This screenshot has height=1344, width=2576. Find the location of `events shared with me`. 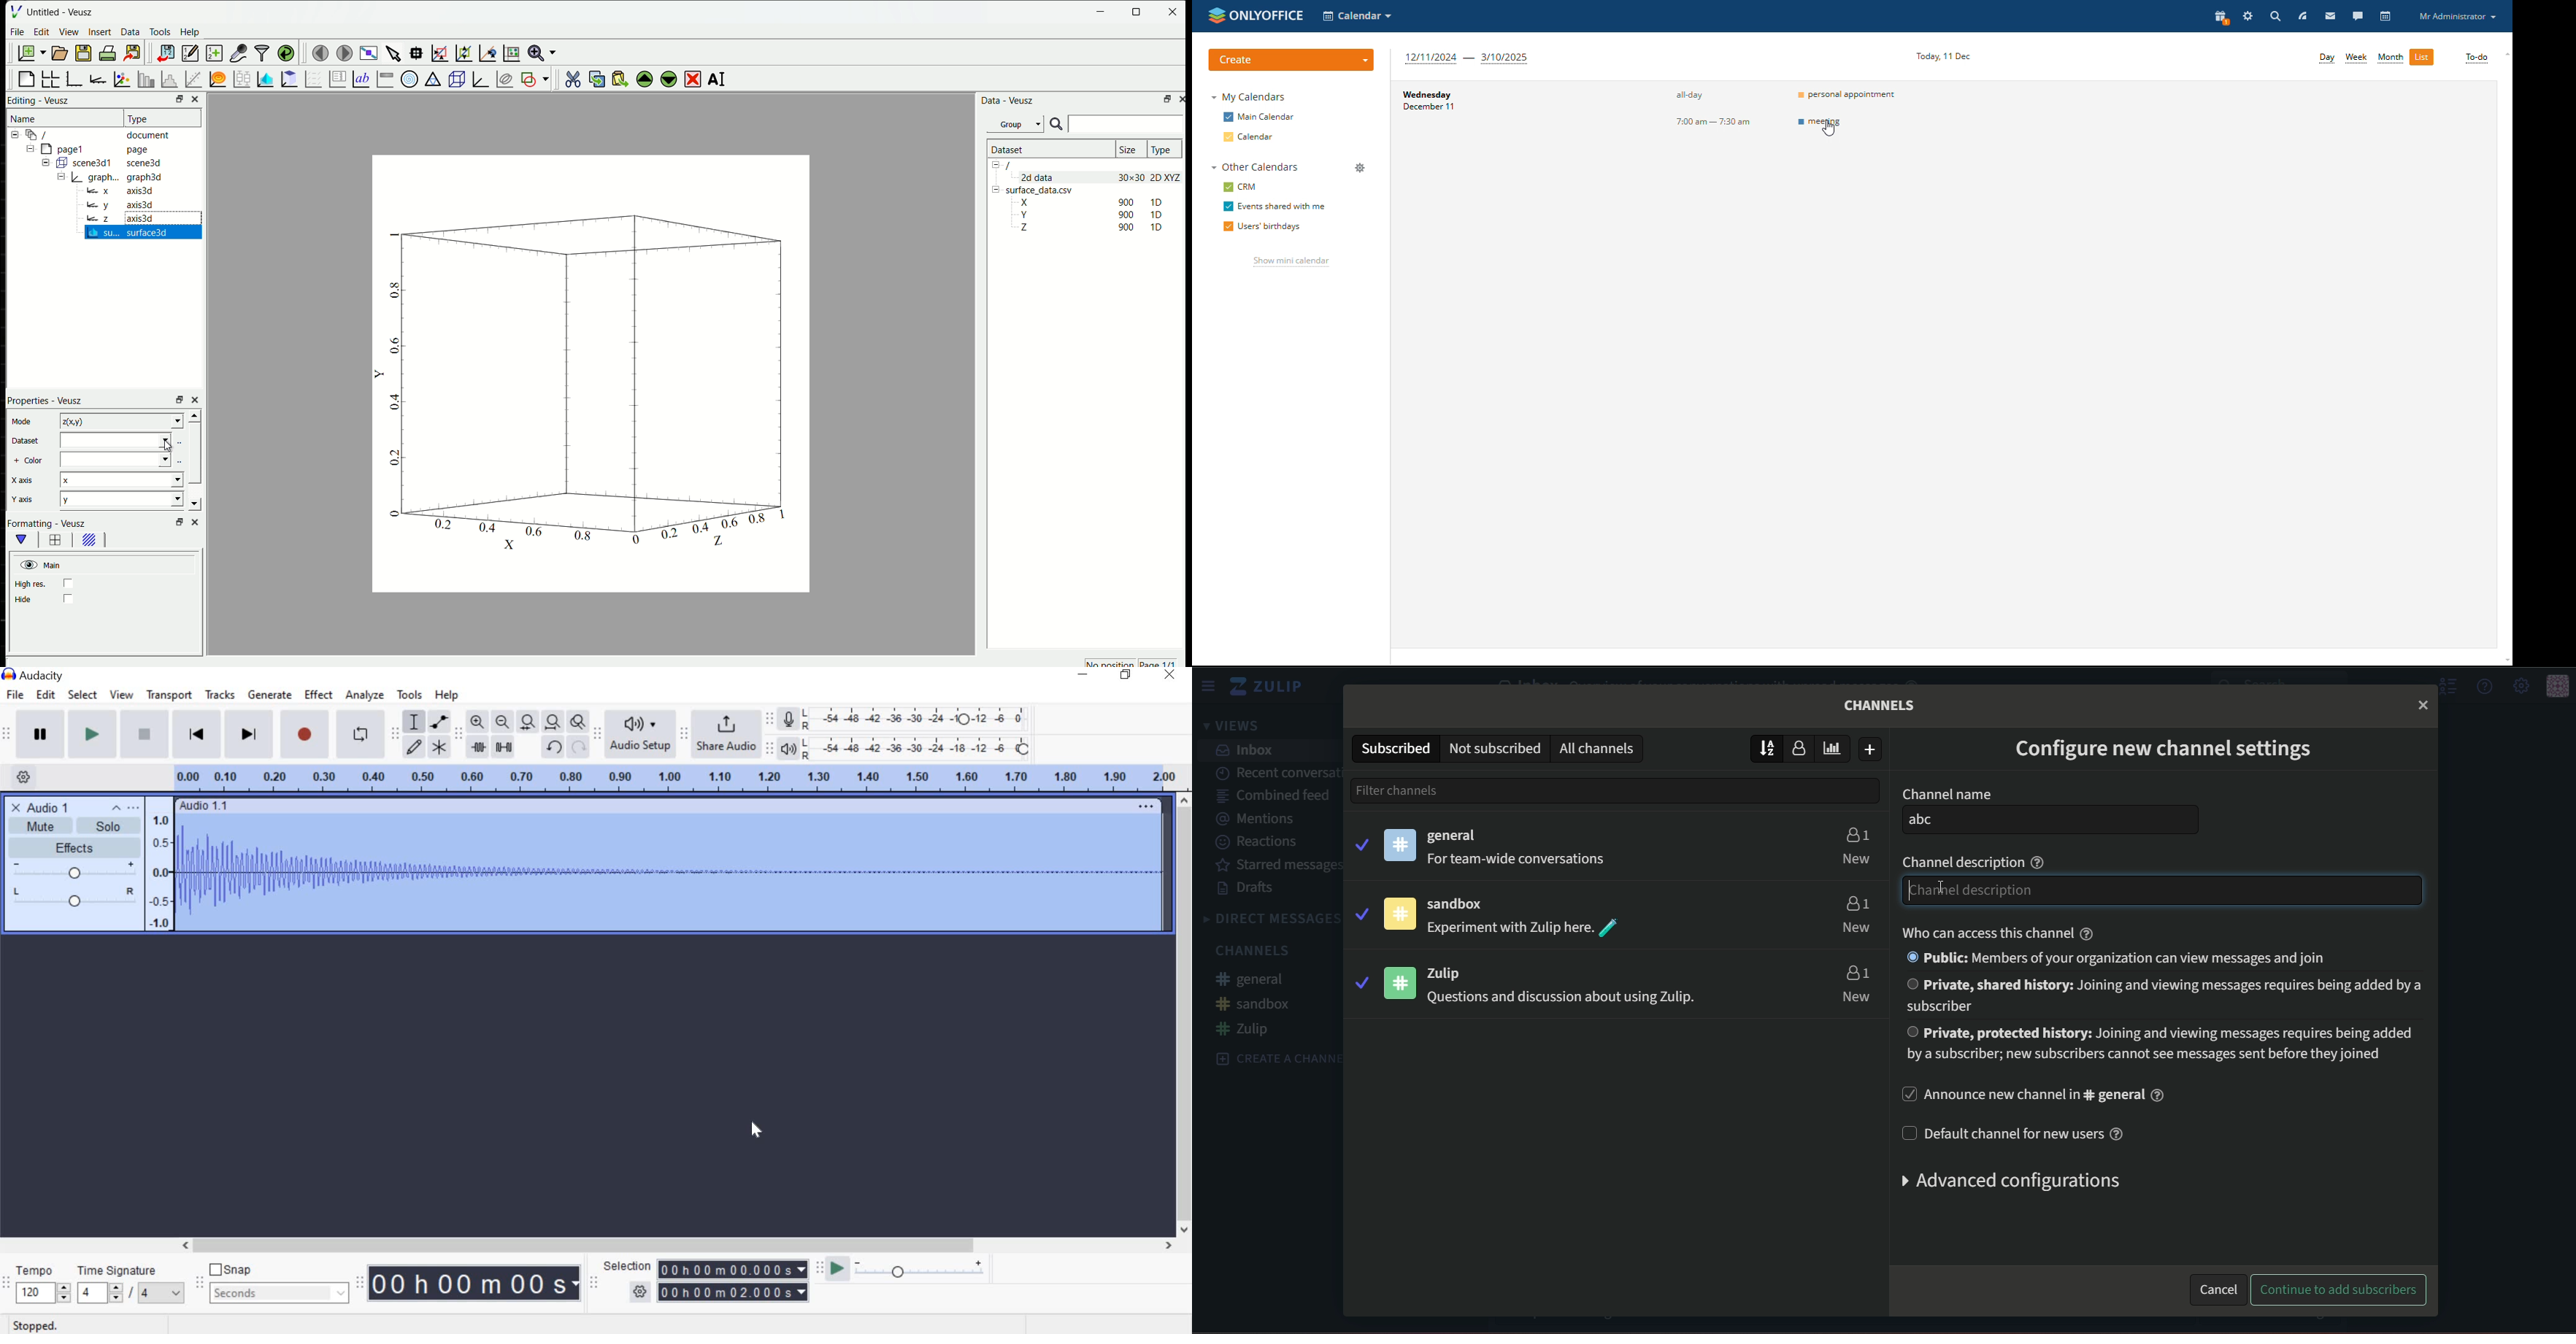

events shared with me is located at coordinates (1274, 207).